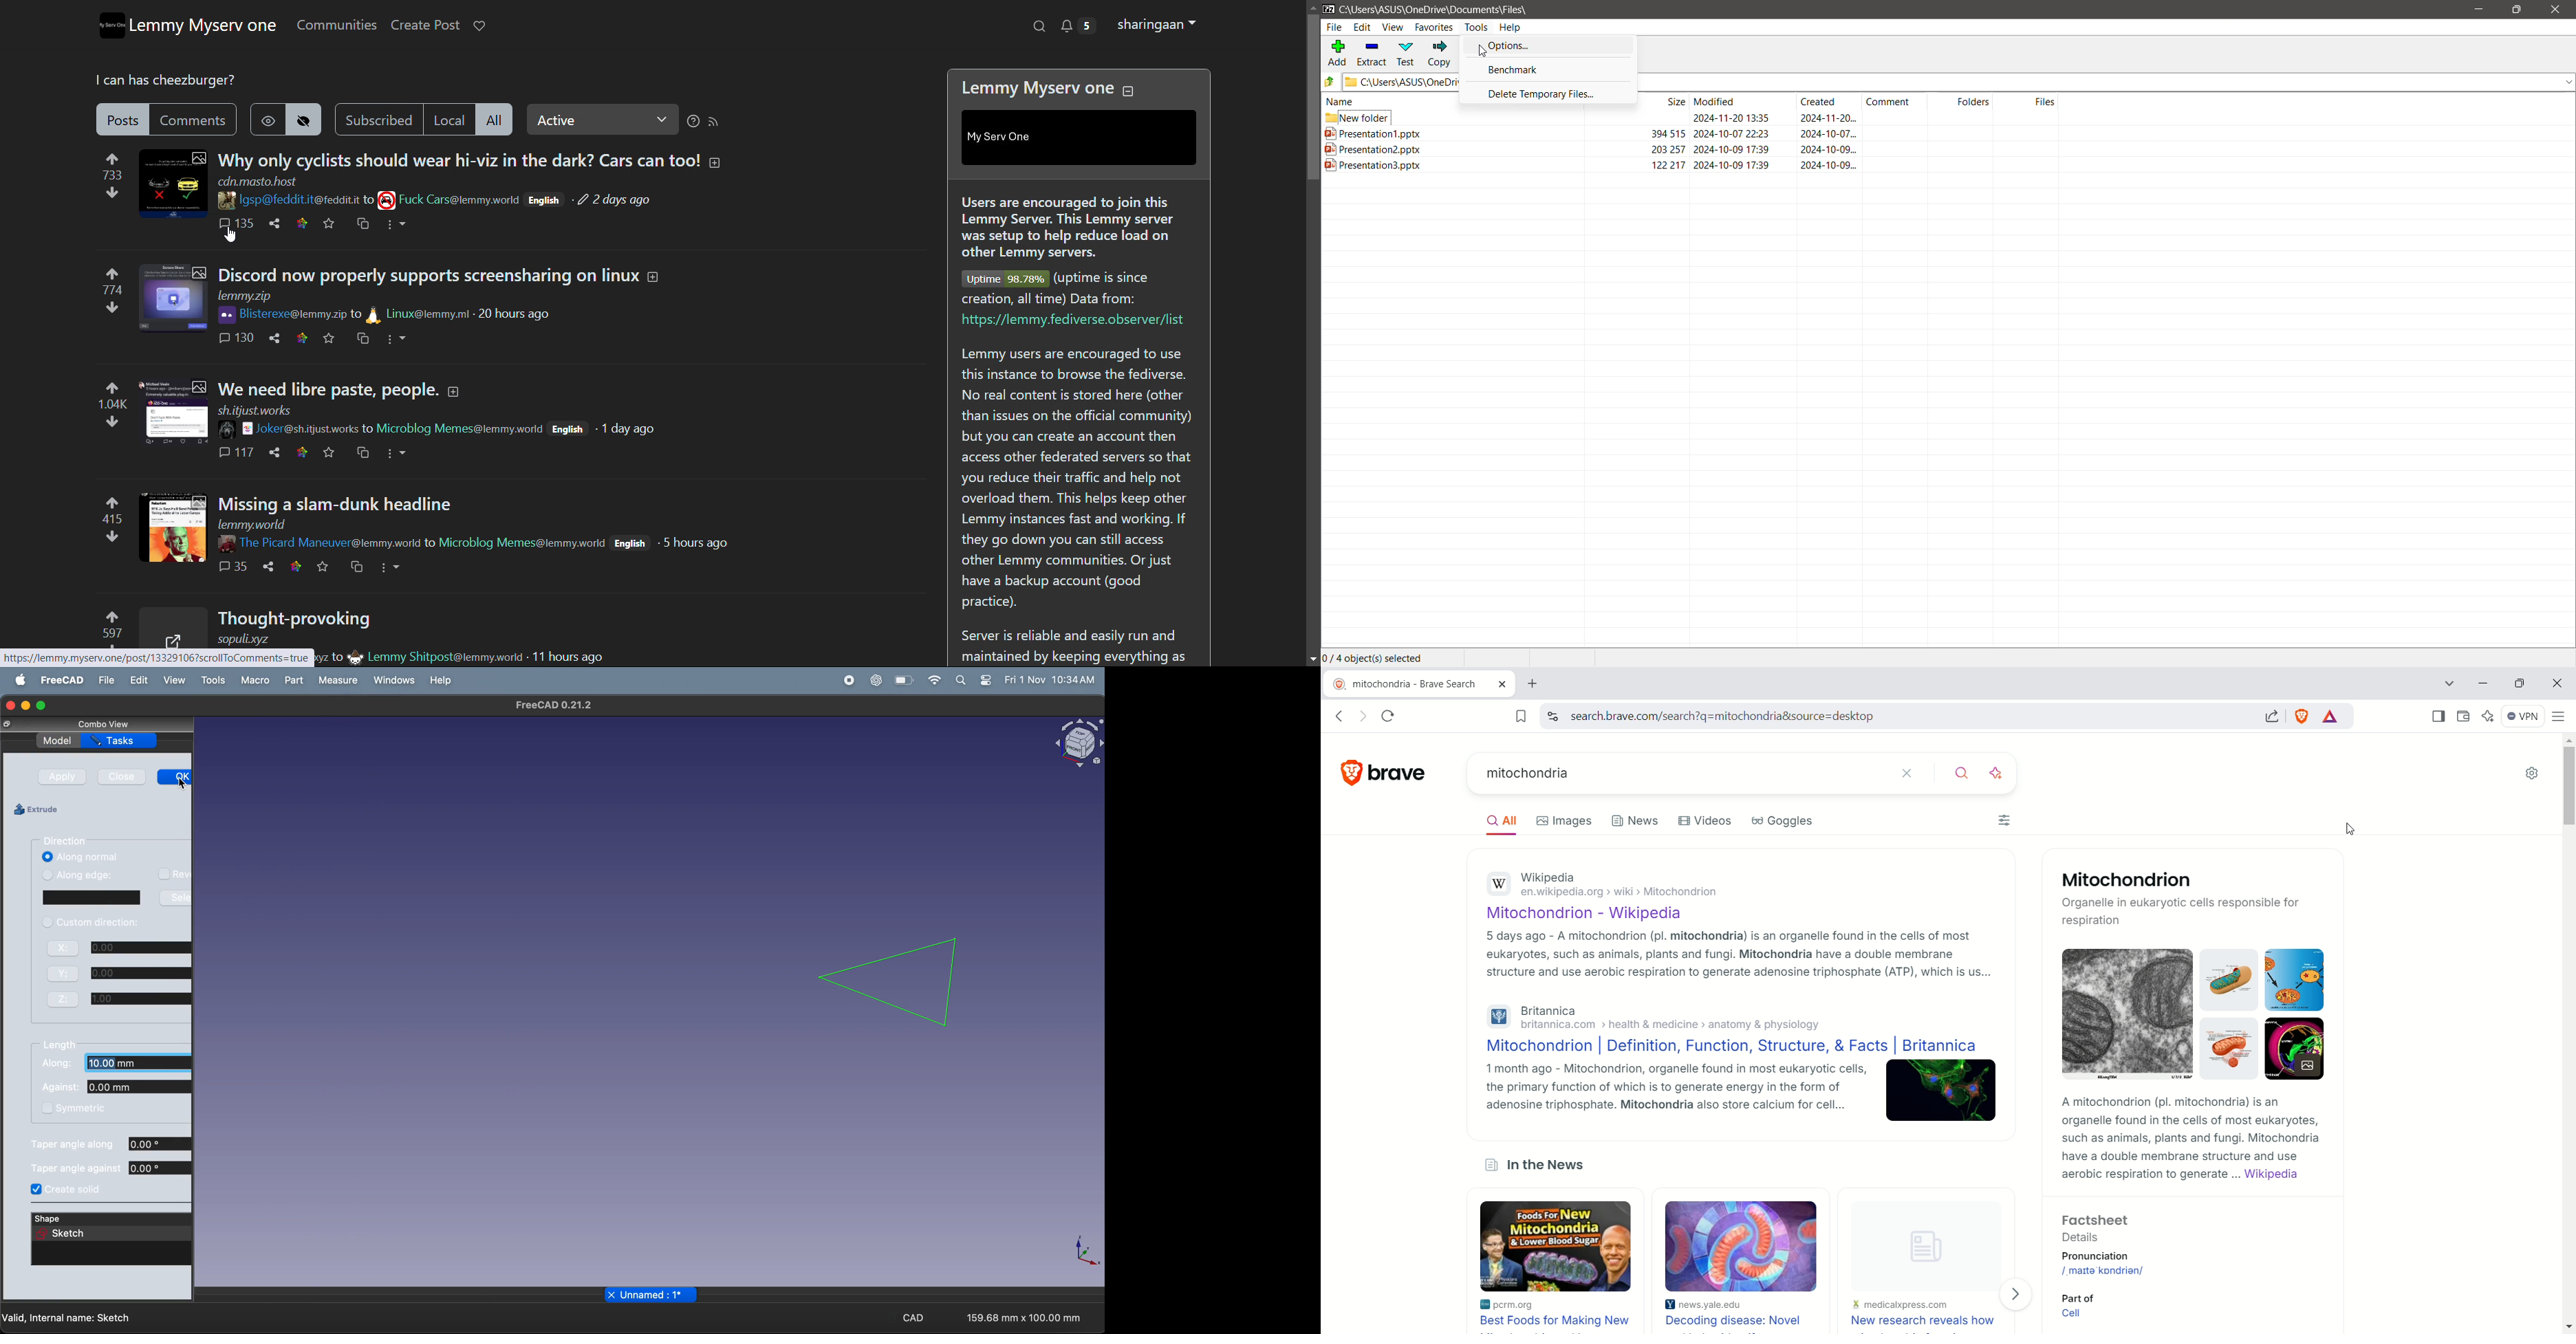  Describe the element at coordinates (102, 723) in the screenshot. I see `combo view` at that location.